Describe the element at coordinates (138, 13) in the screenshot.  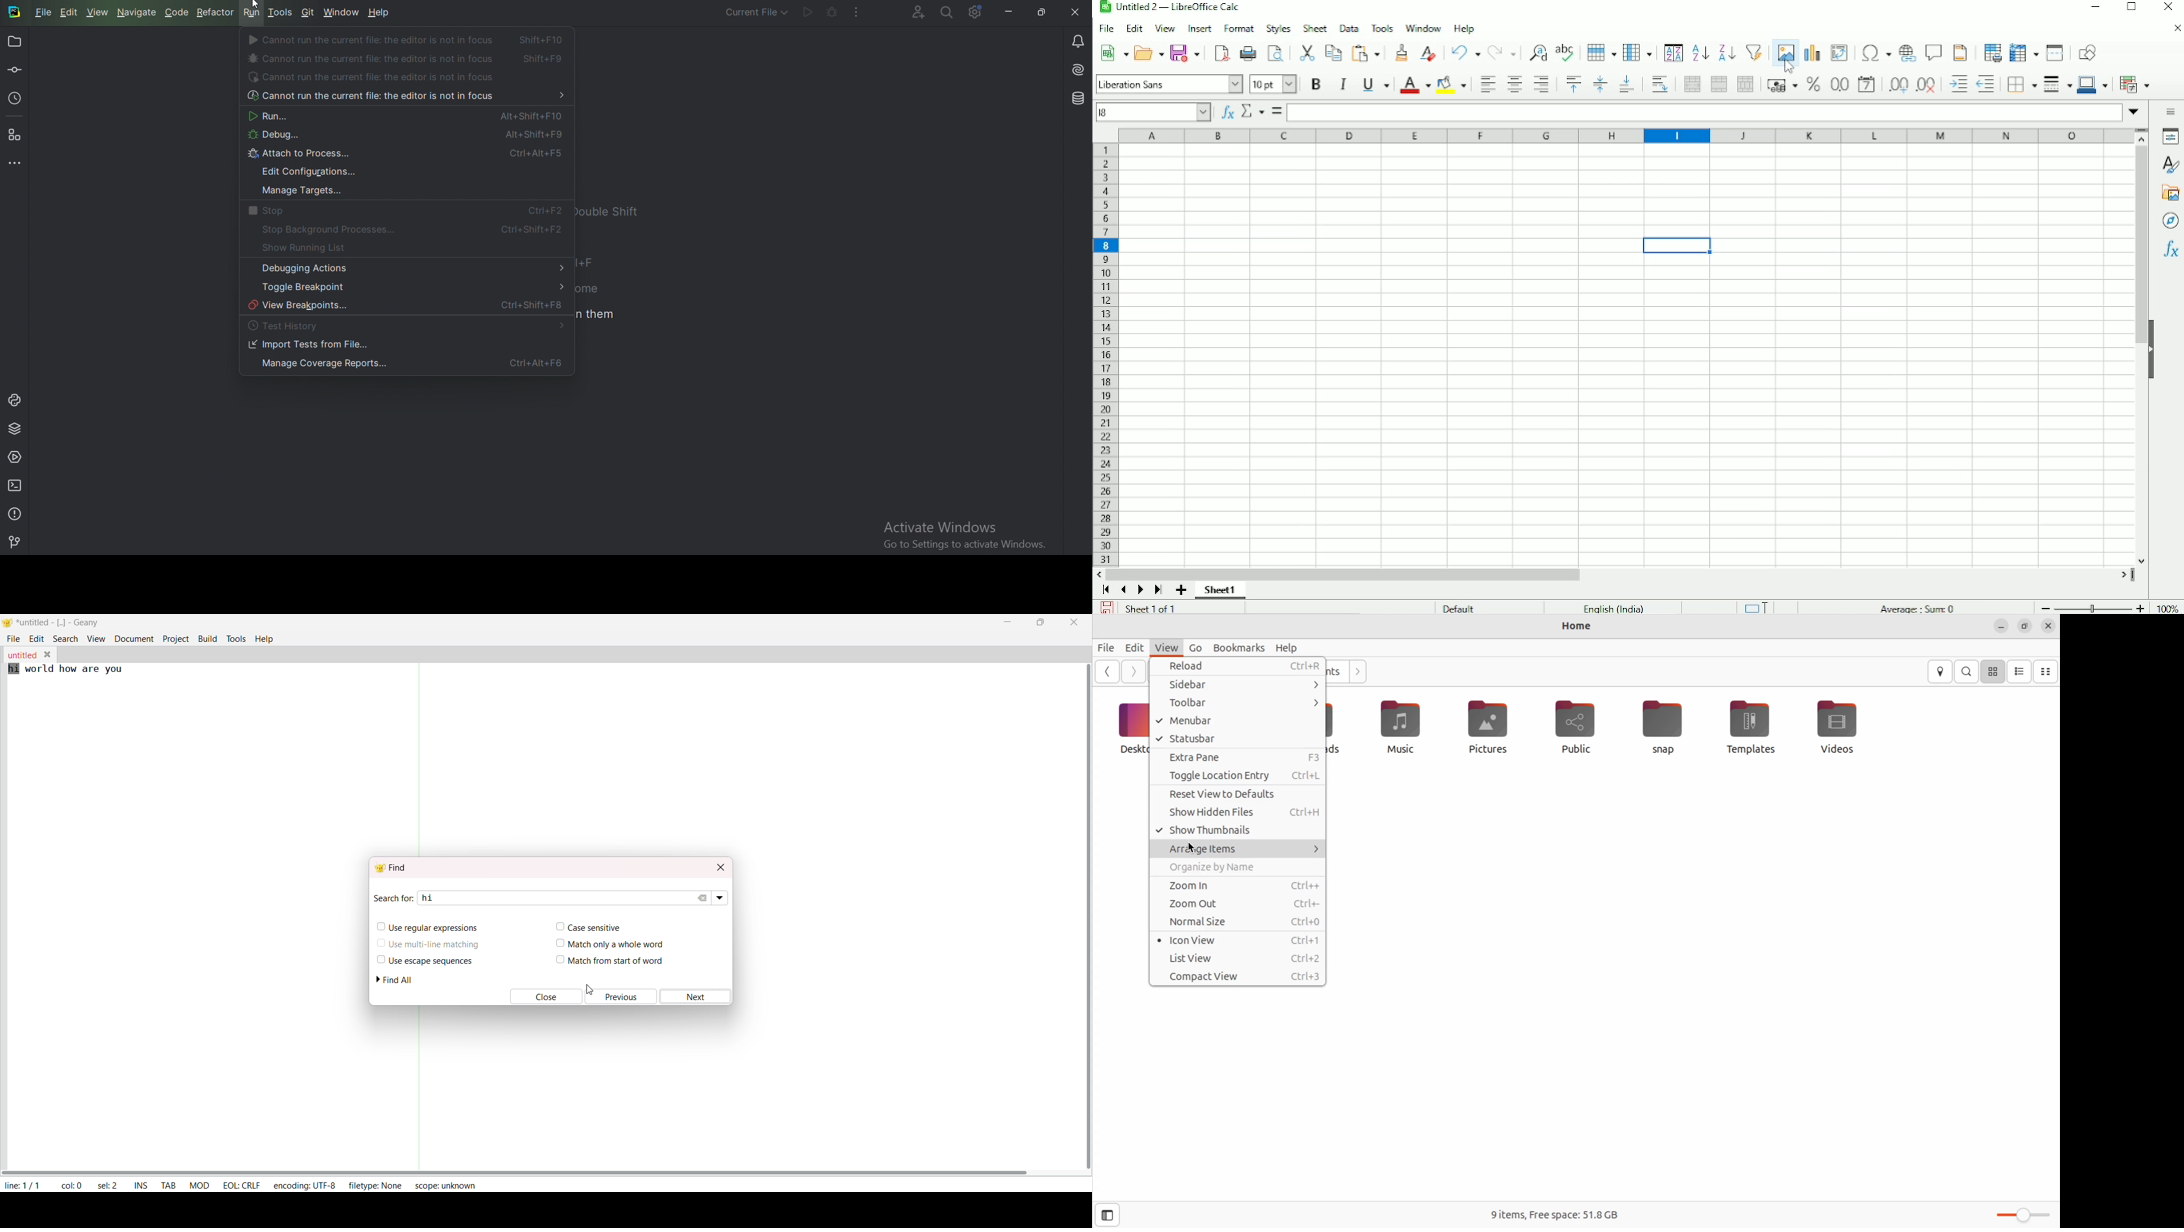
I see `Navigate` at that location.